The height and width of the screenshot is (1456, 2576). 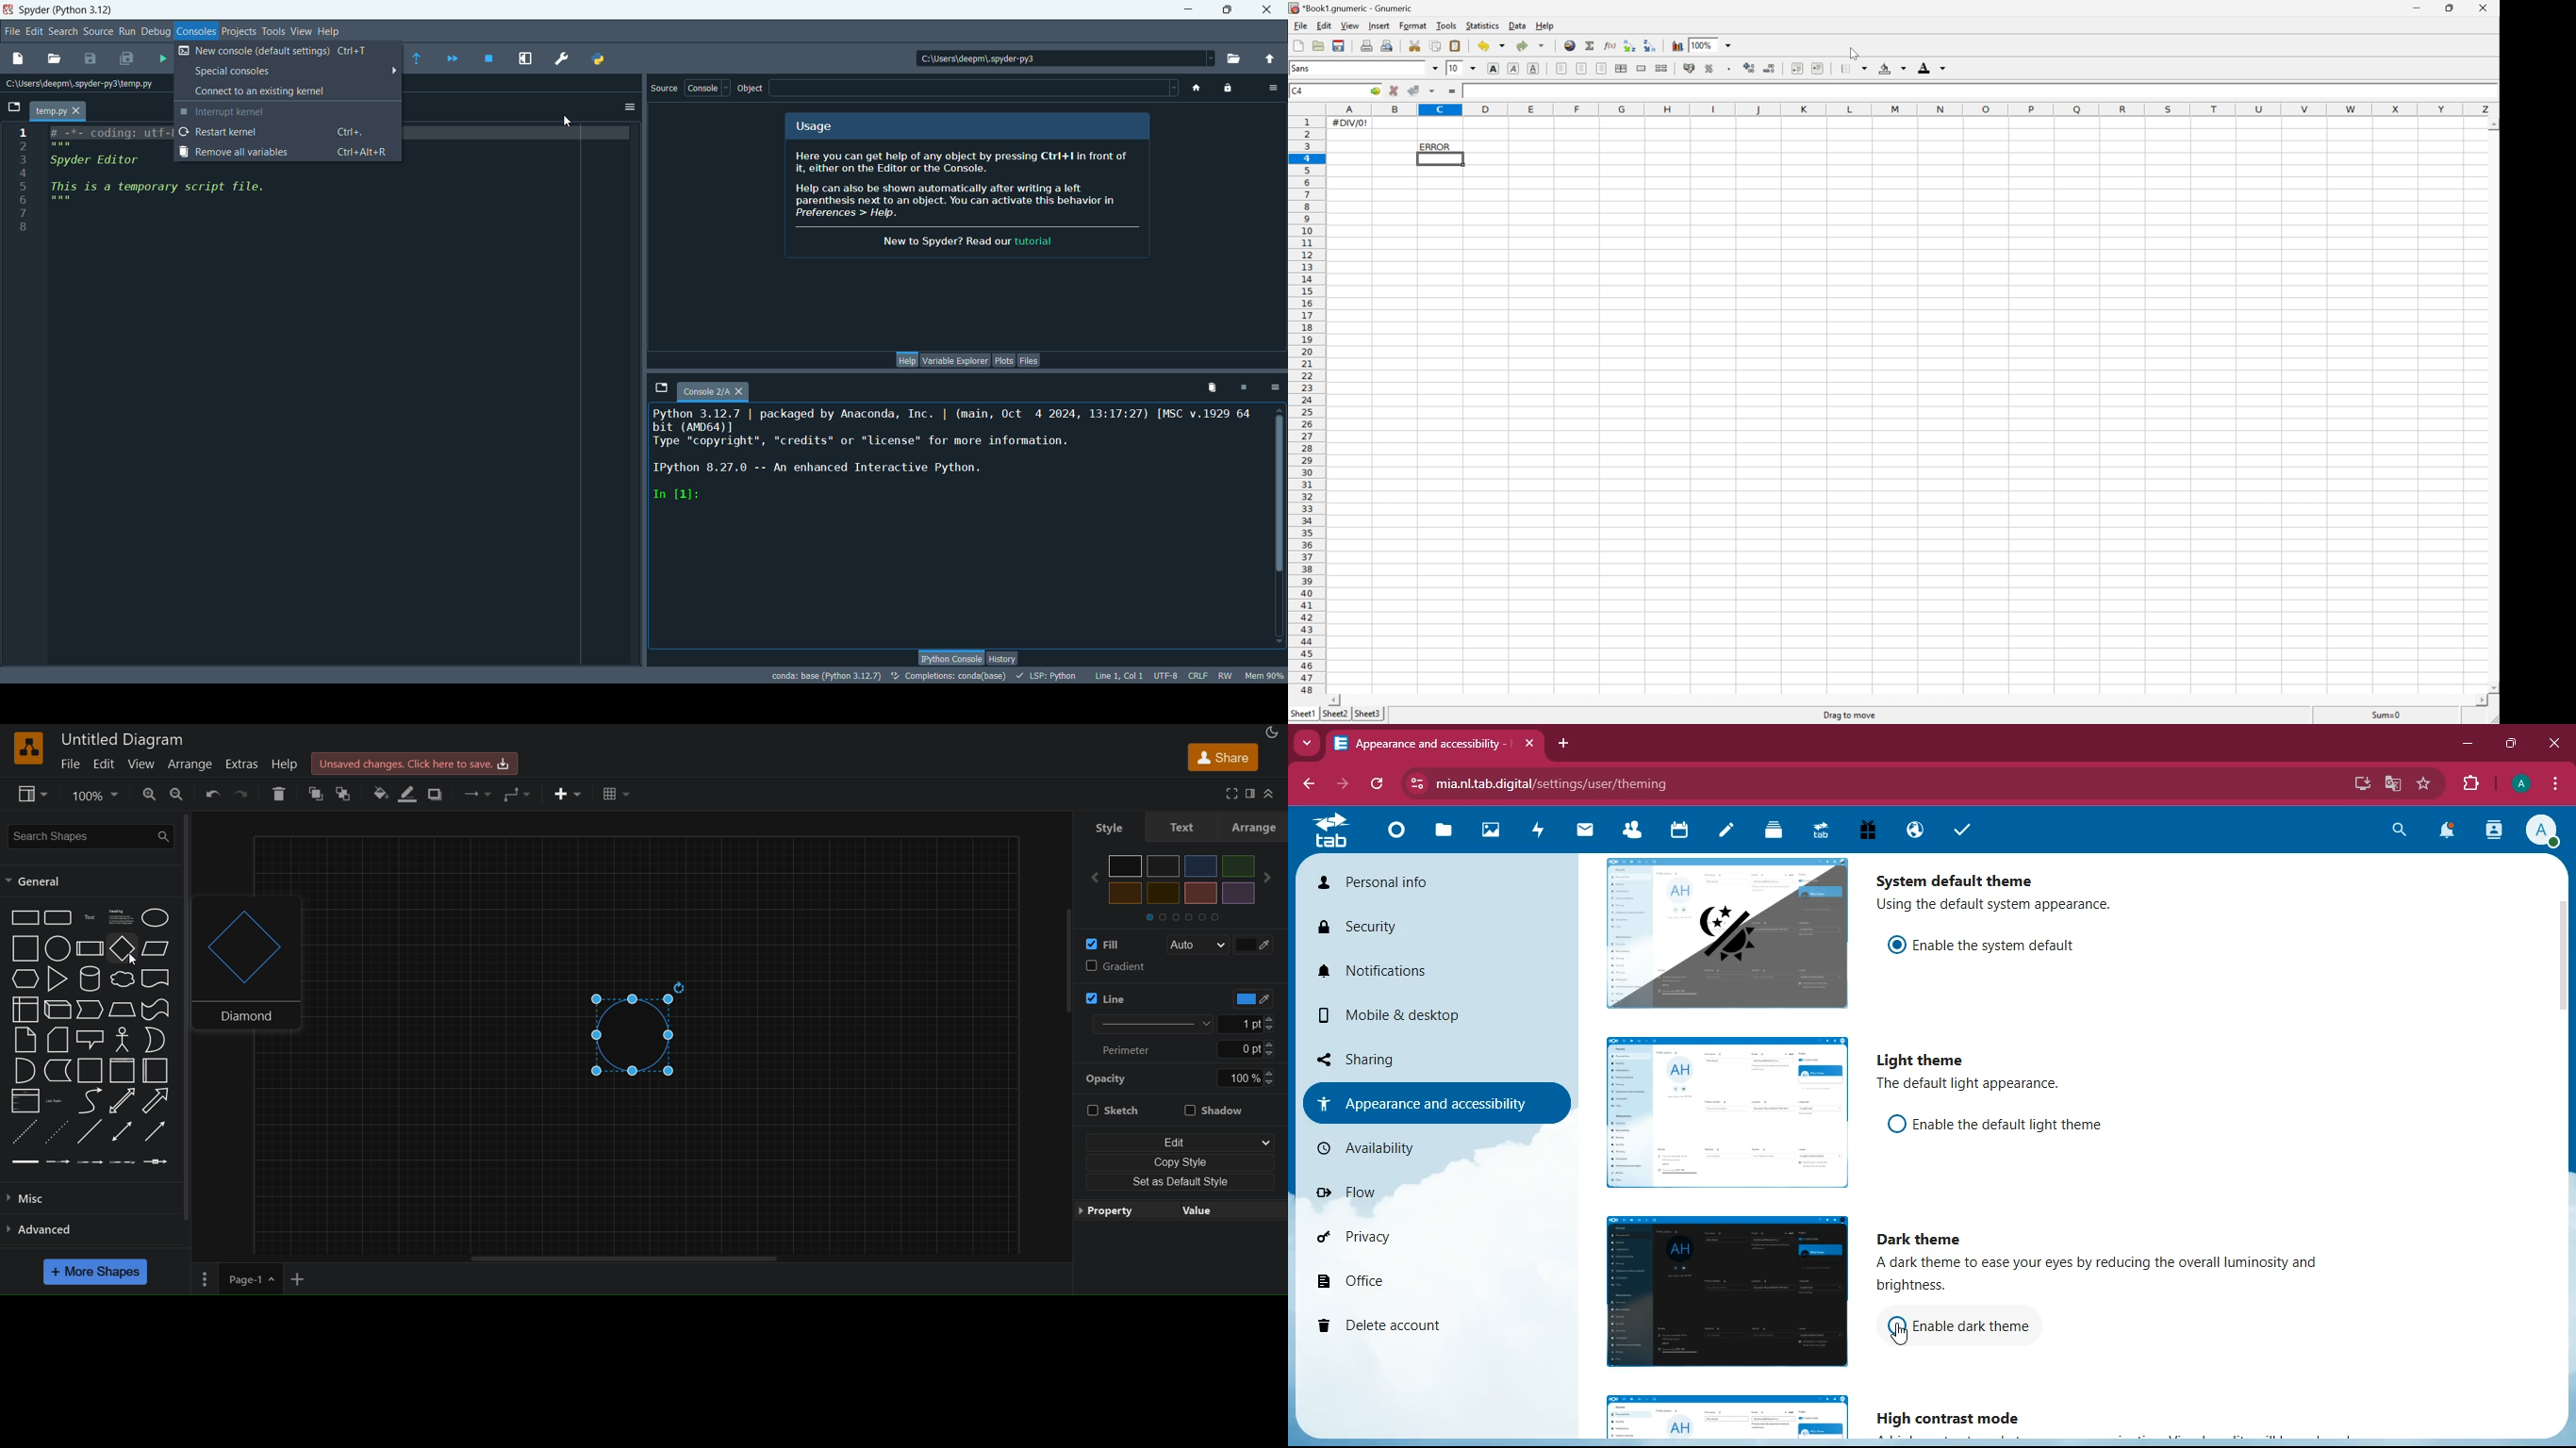 I want to click on image, so click(x=1723, y=1291).